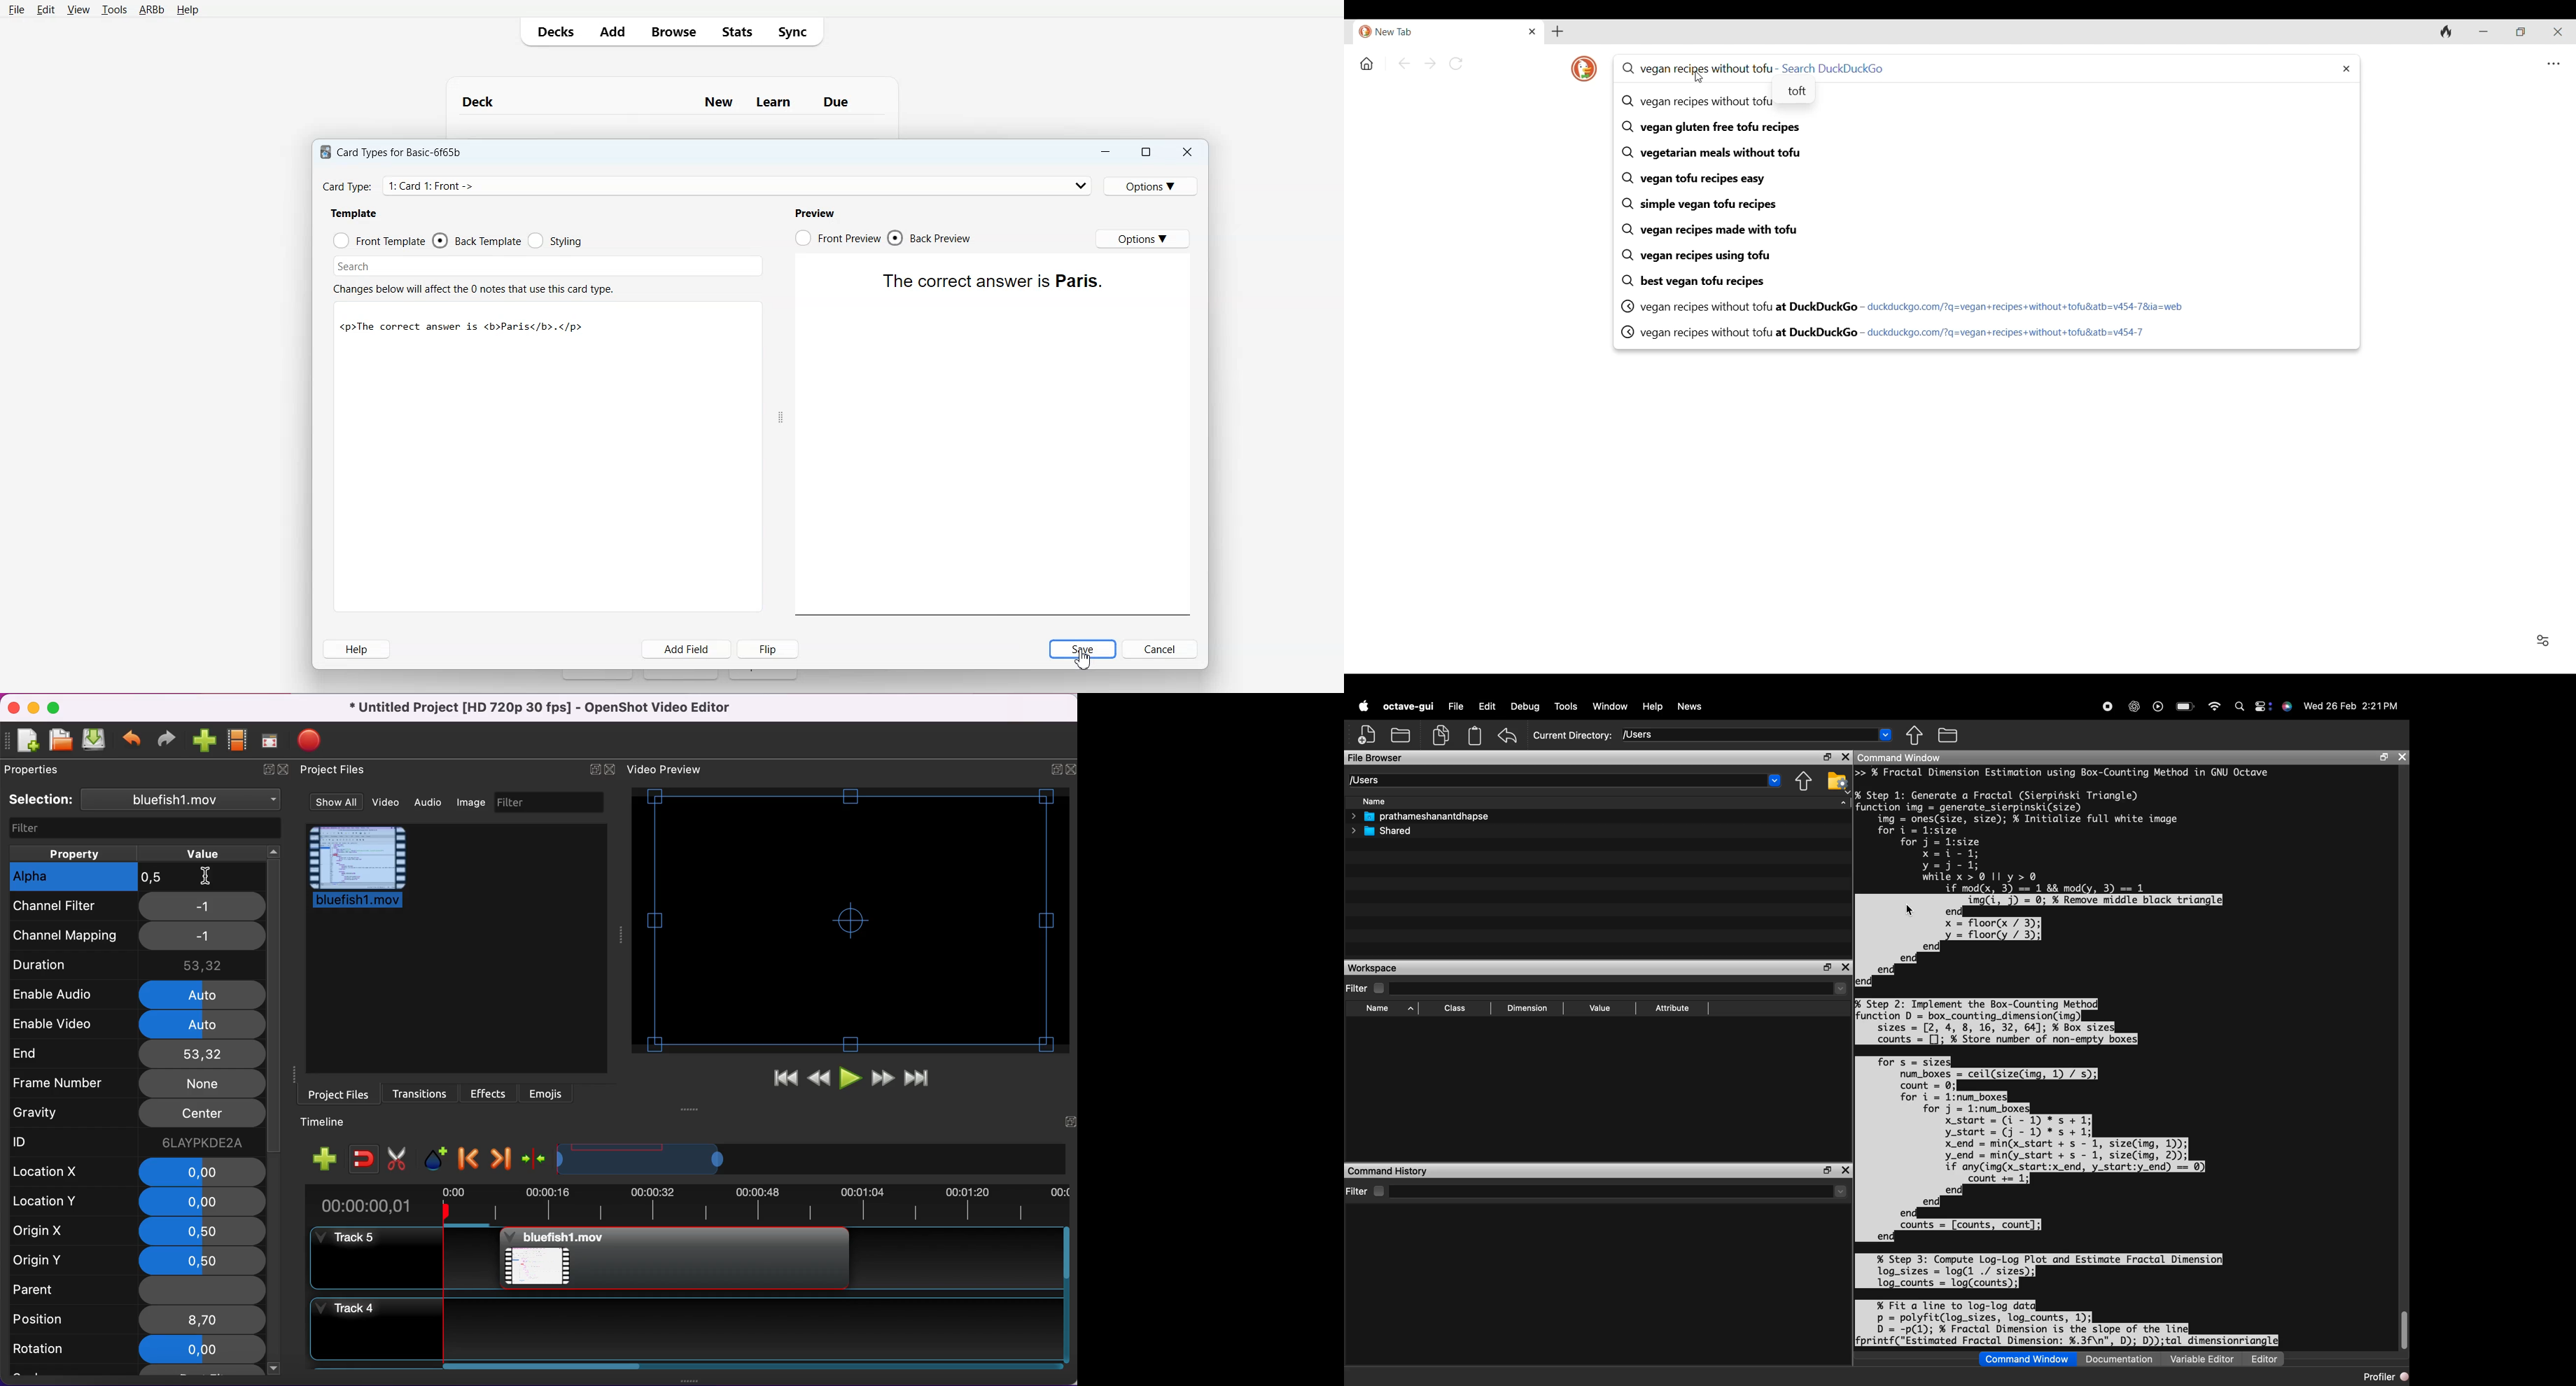  What do you see at coordinates (476, 240) in the screenshot?
I see `Back Template` at bounding box center [476, 240].